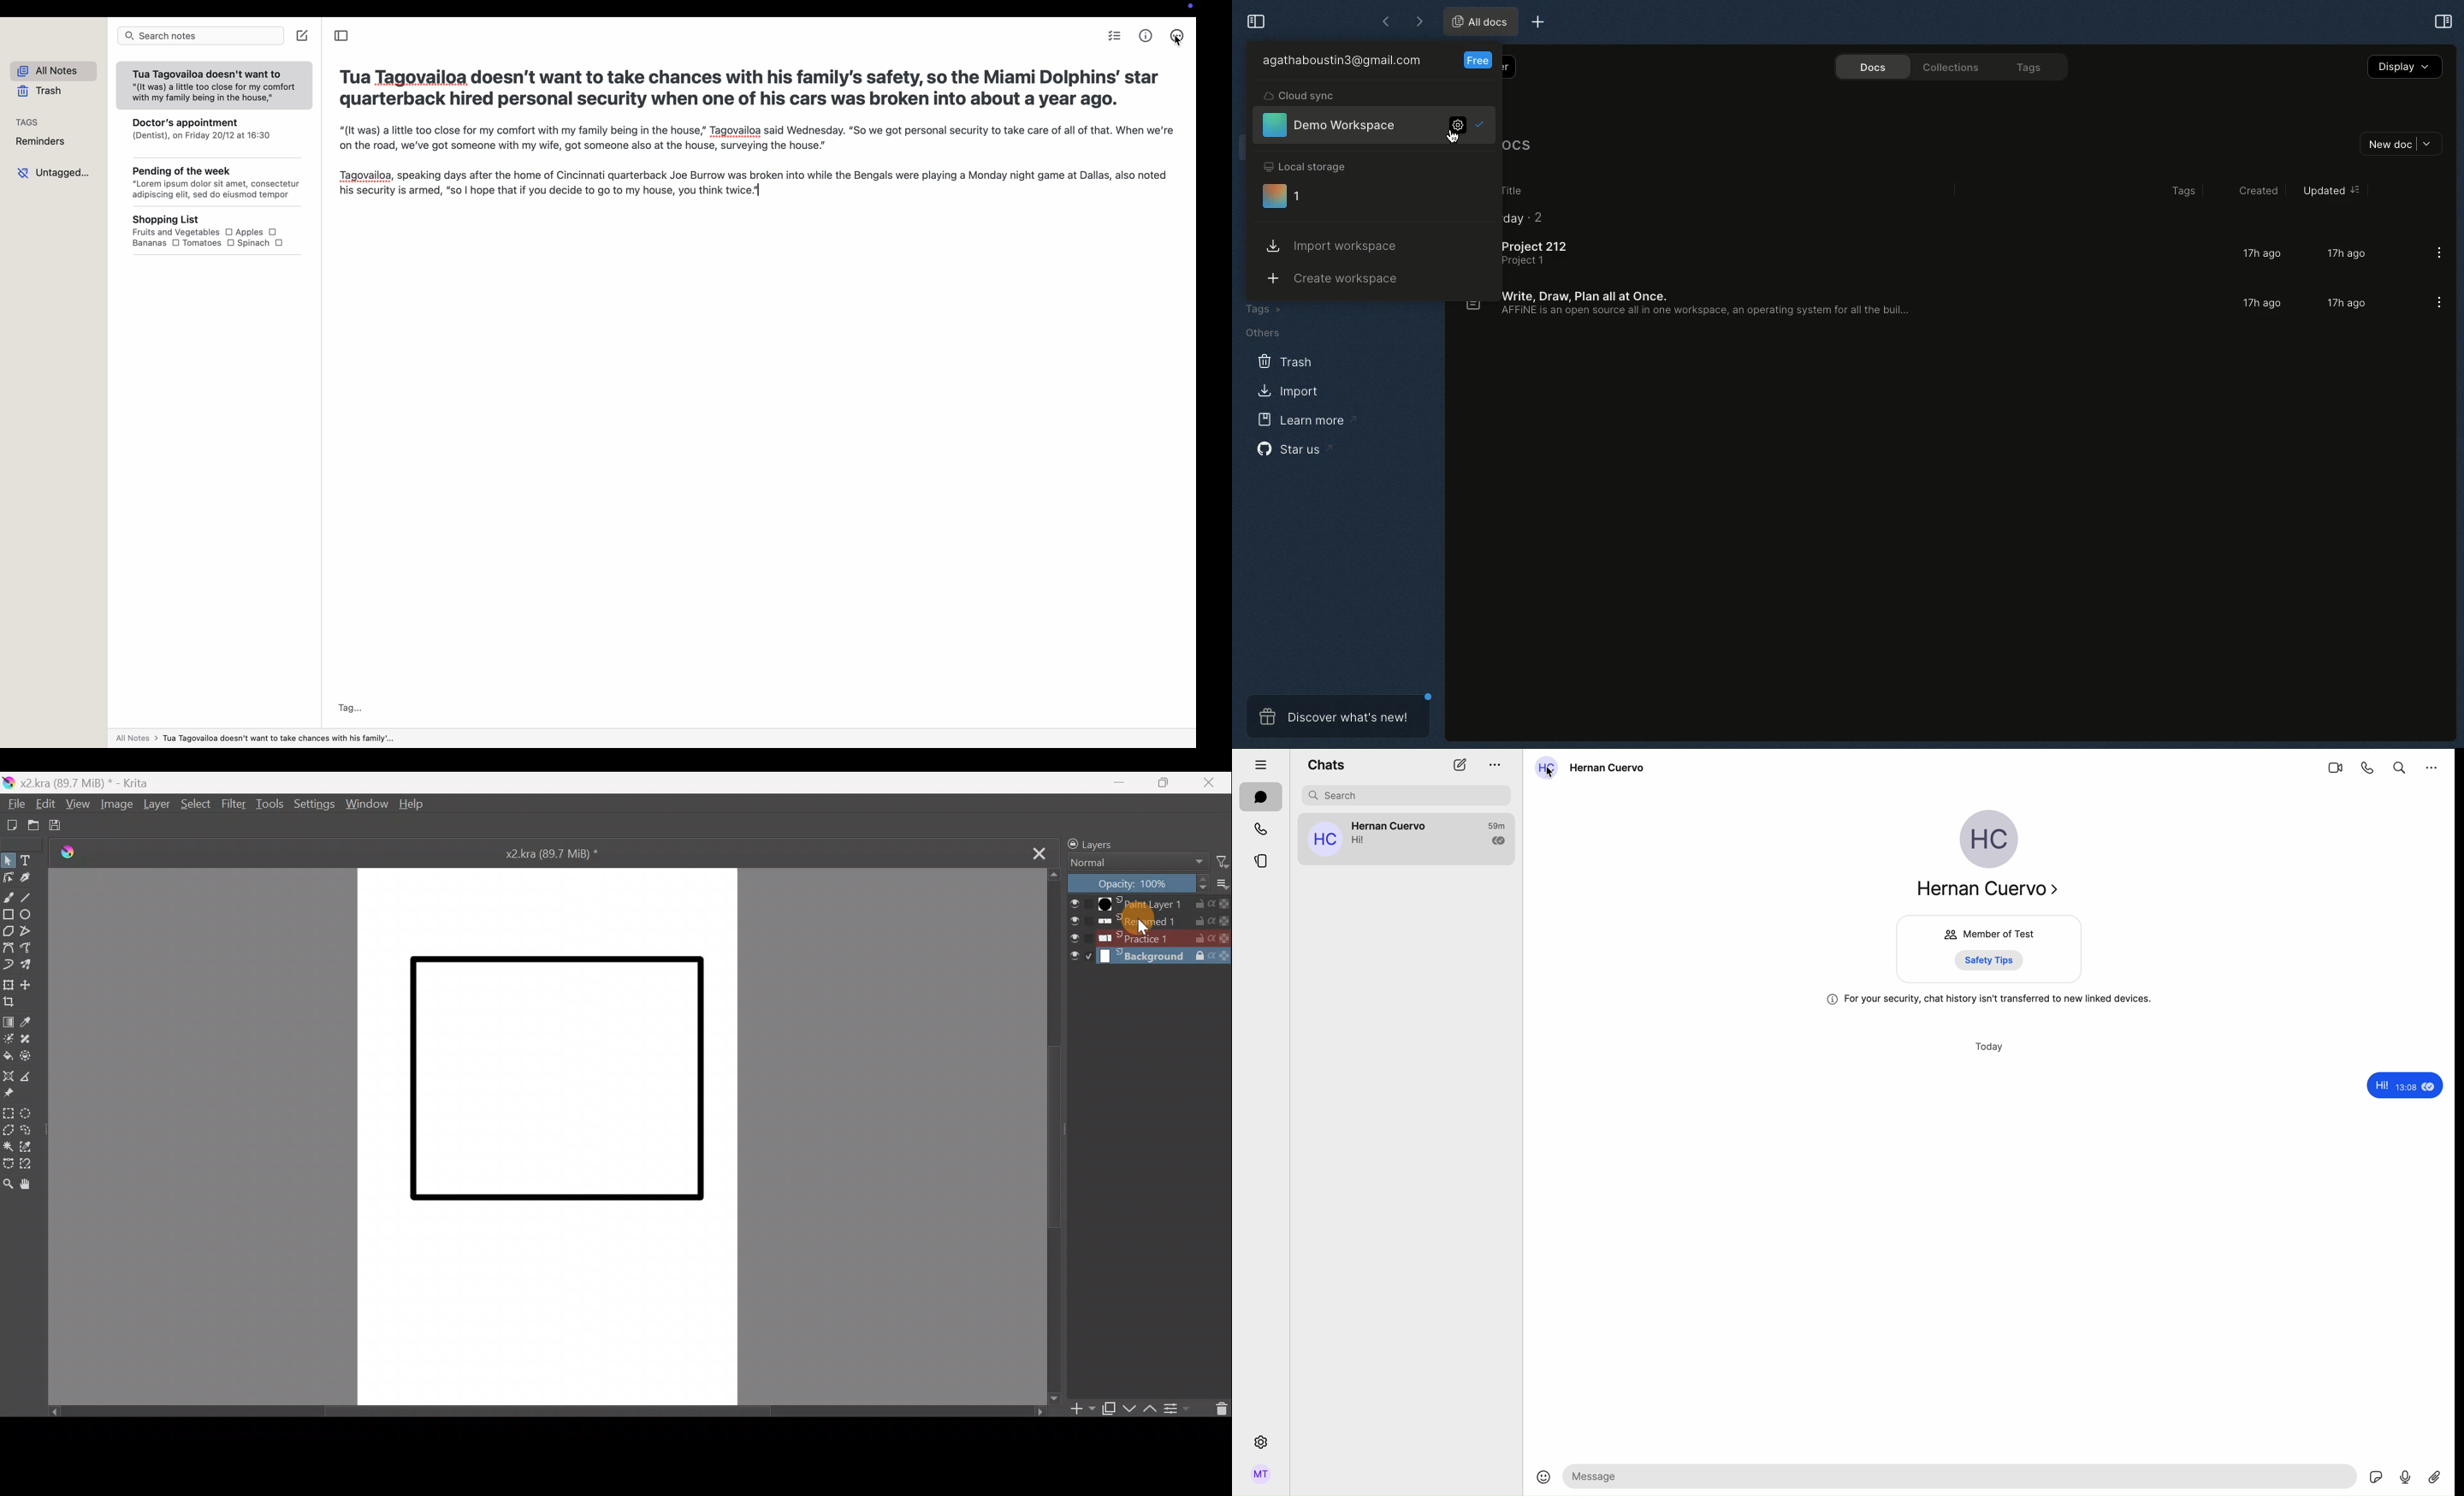  What do you see at coordinates (8, 964) in the screenshot?
I see `Dynamic brush tool` at bounding box center [8, 964].